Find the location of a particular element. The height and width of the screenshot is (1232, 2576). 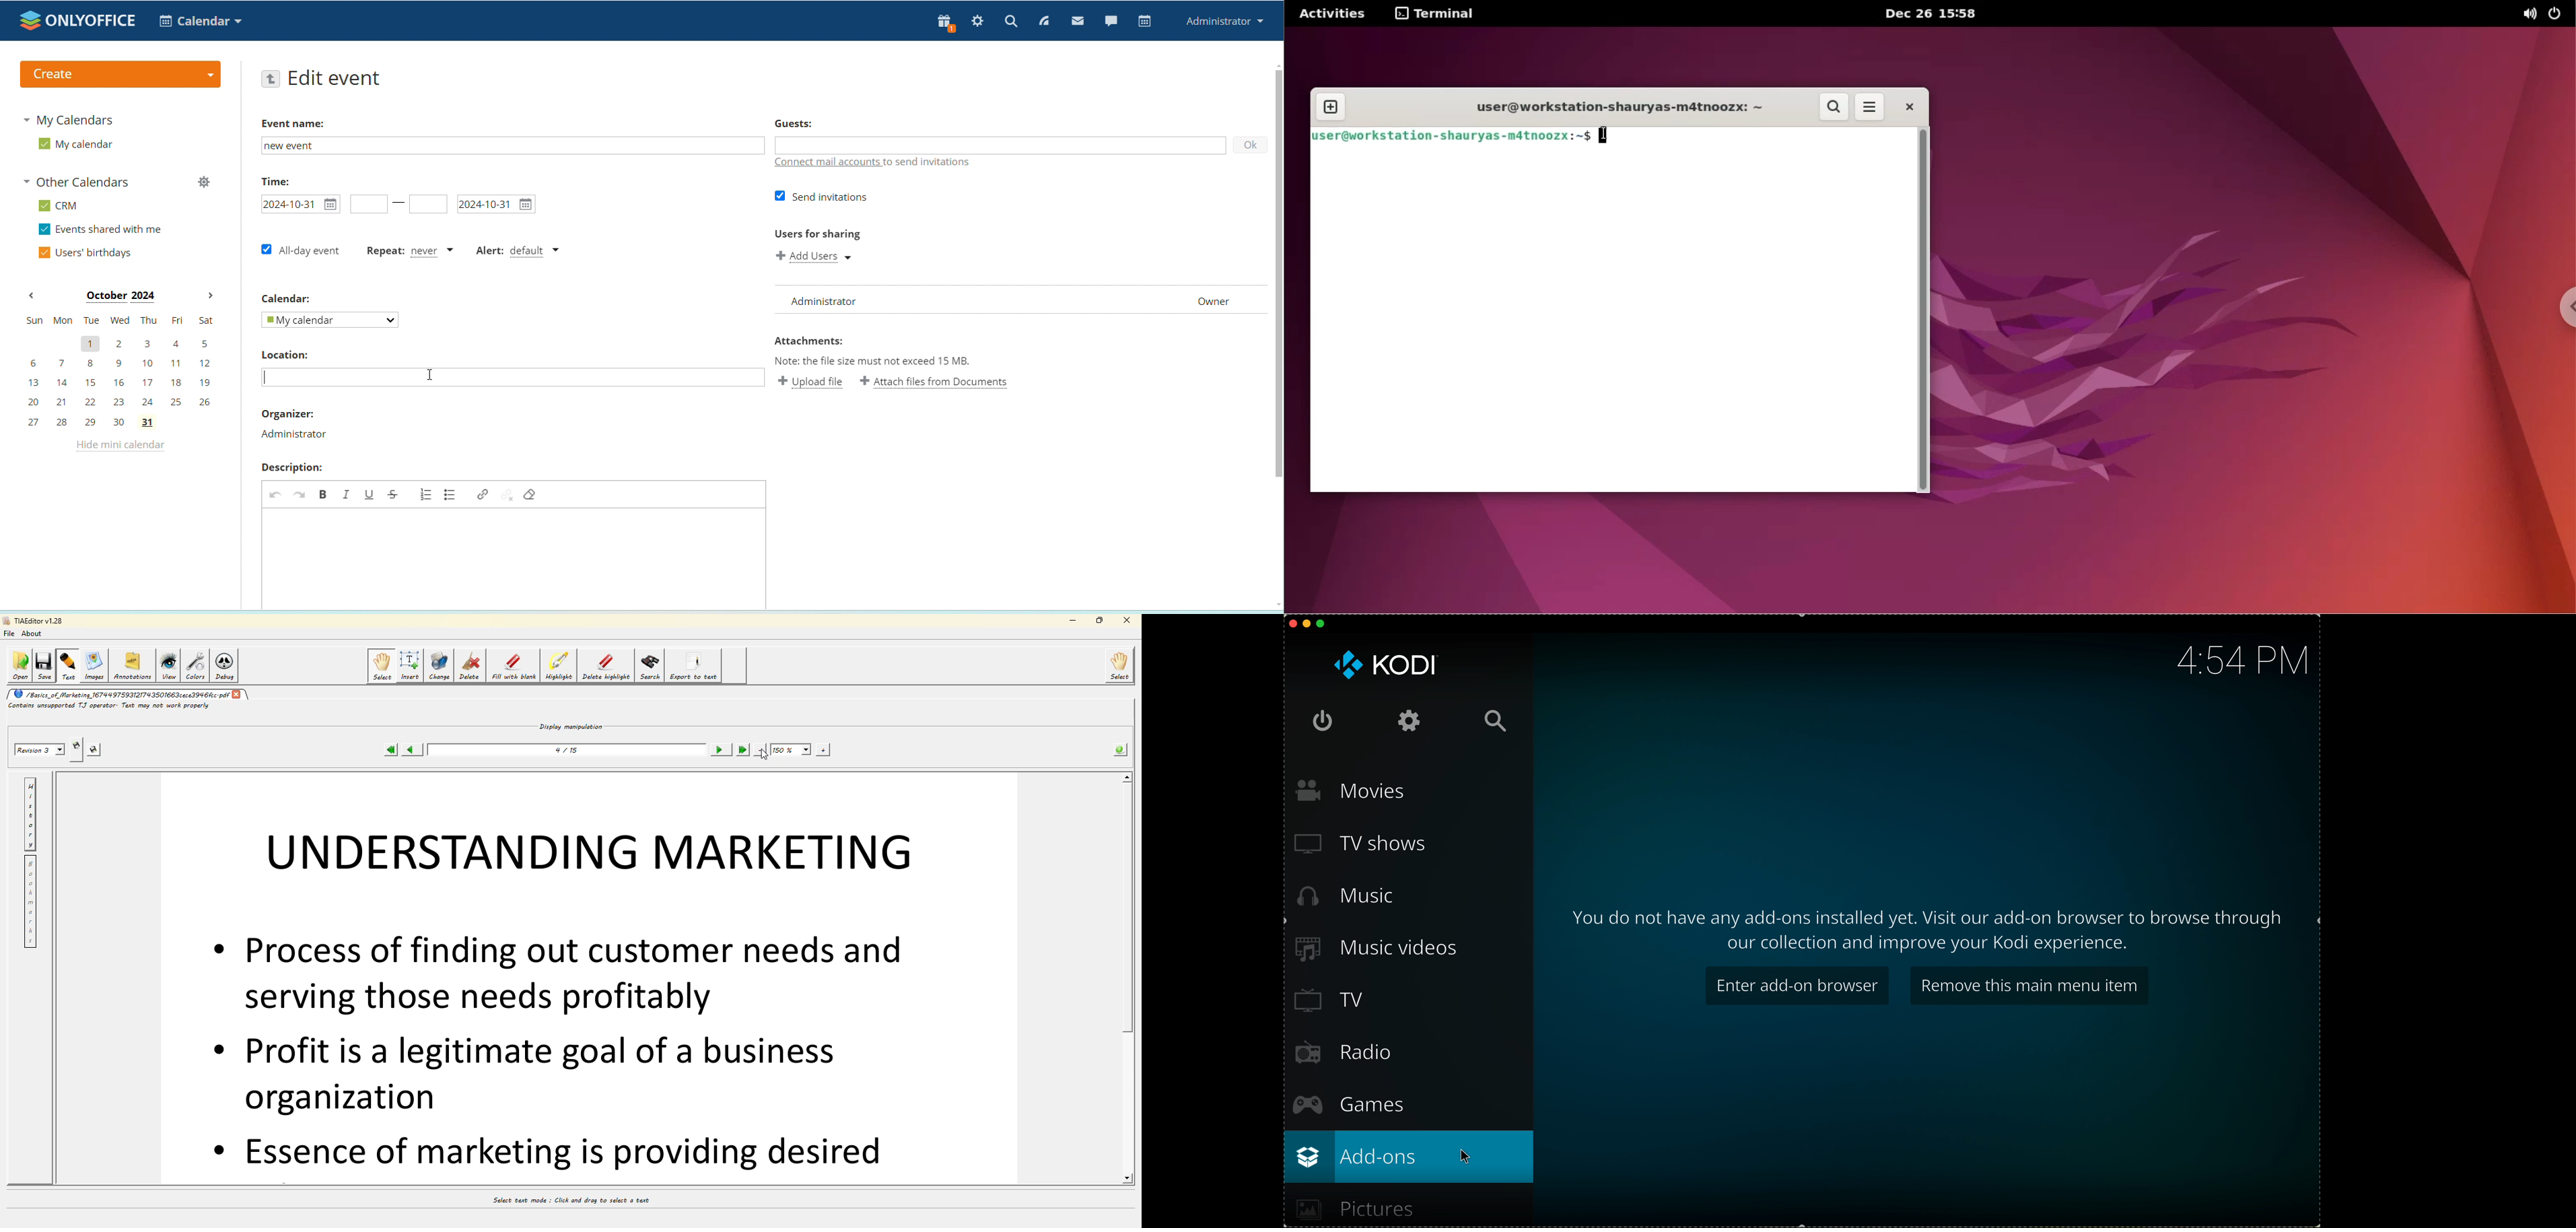

event start time is located at coordinates (299, 204).